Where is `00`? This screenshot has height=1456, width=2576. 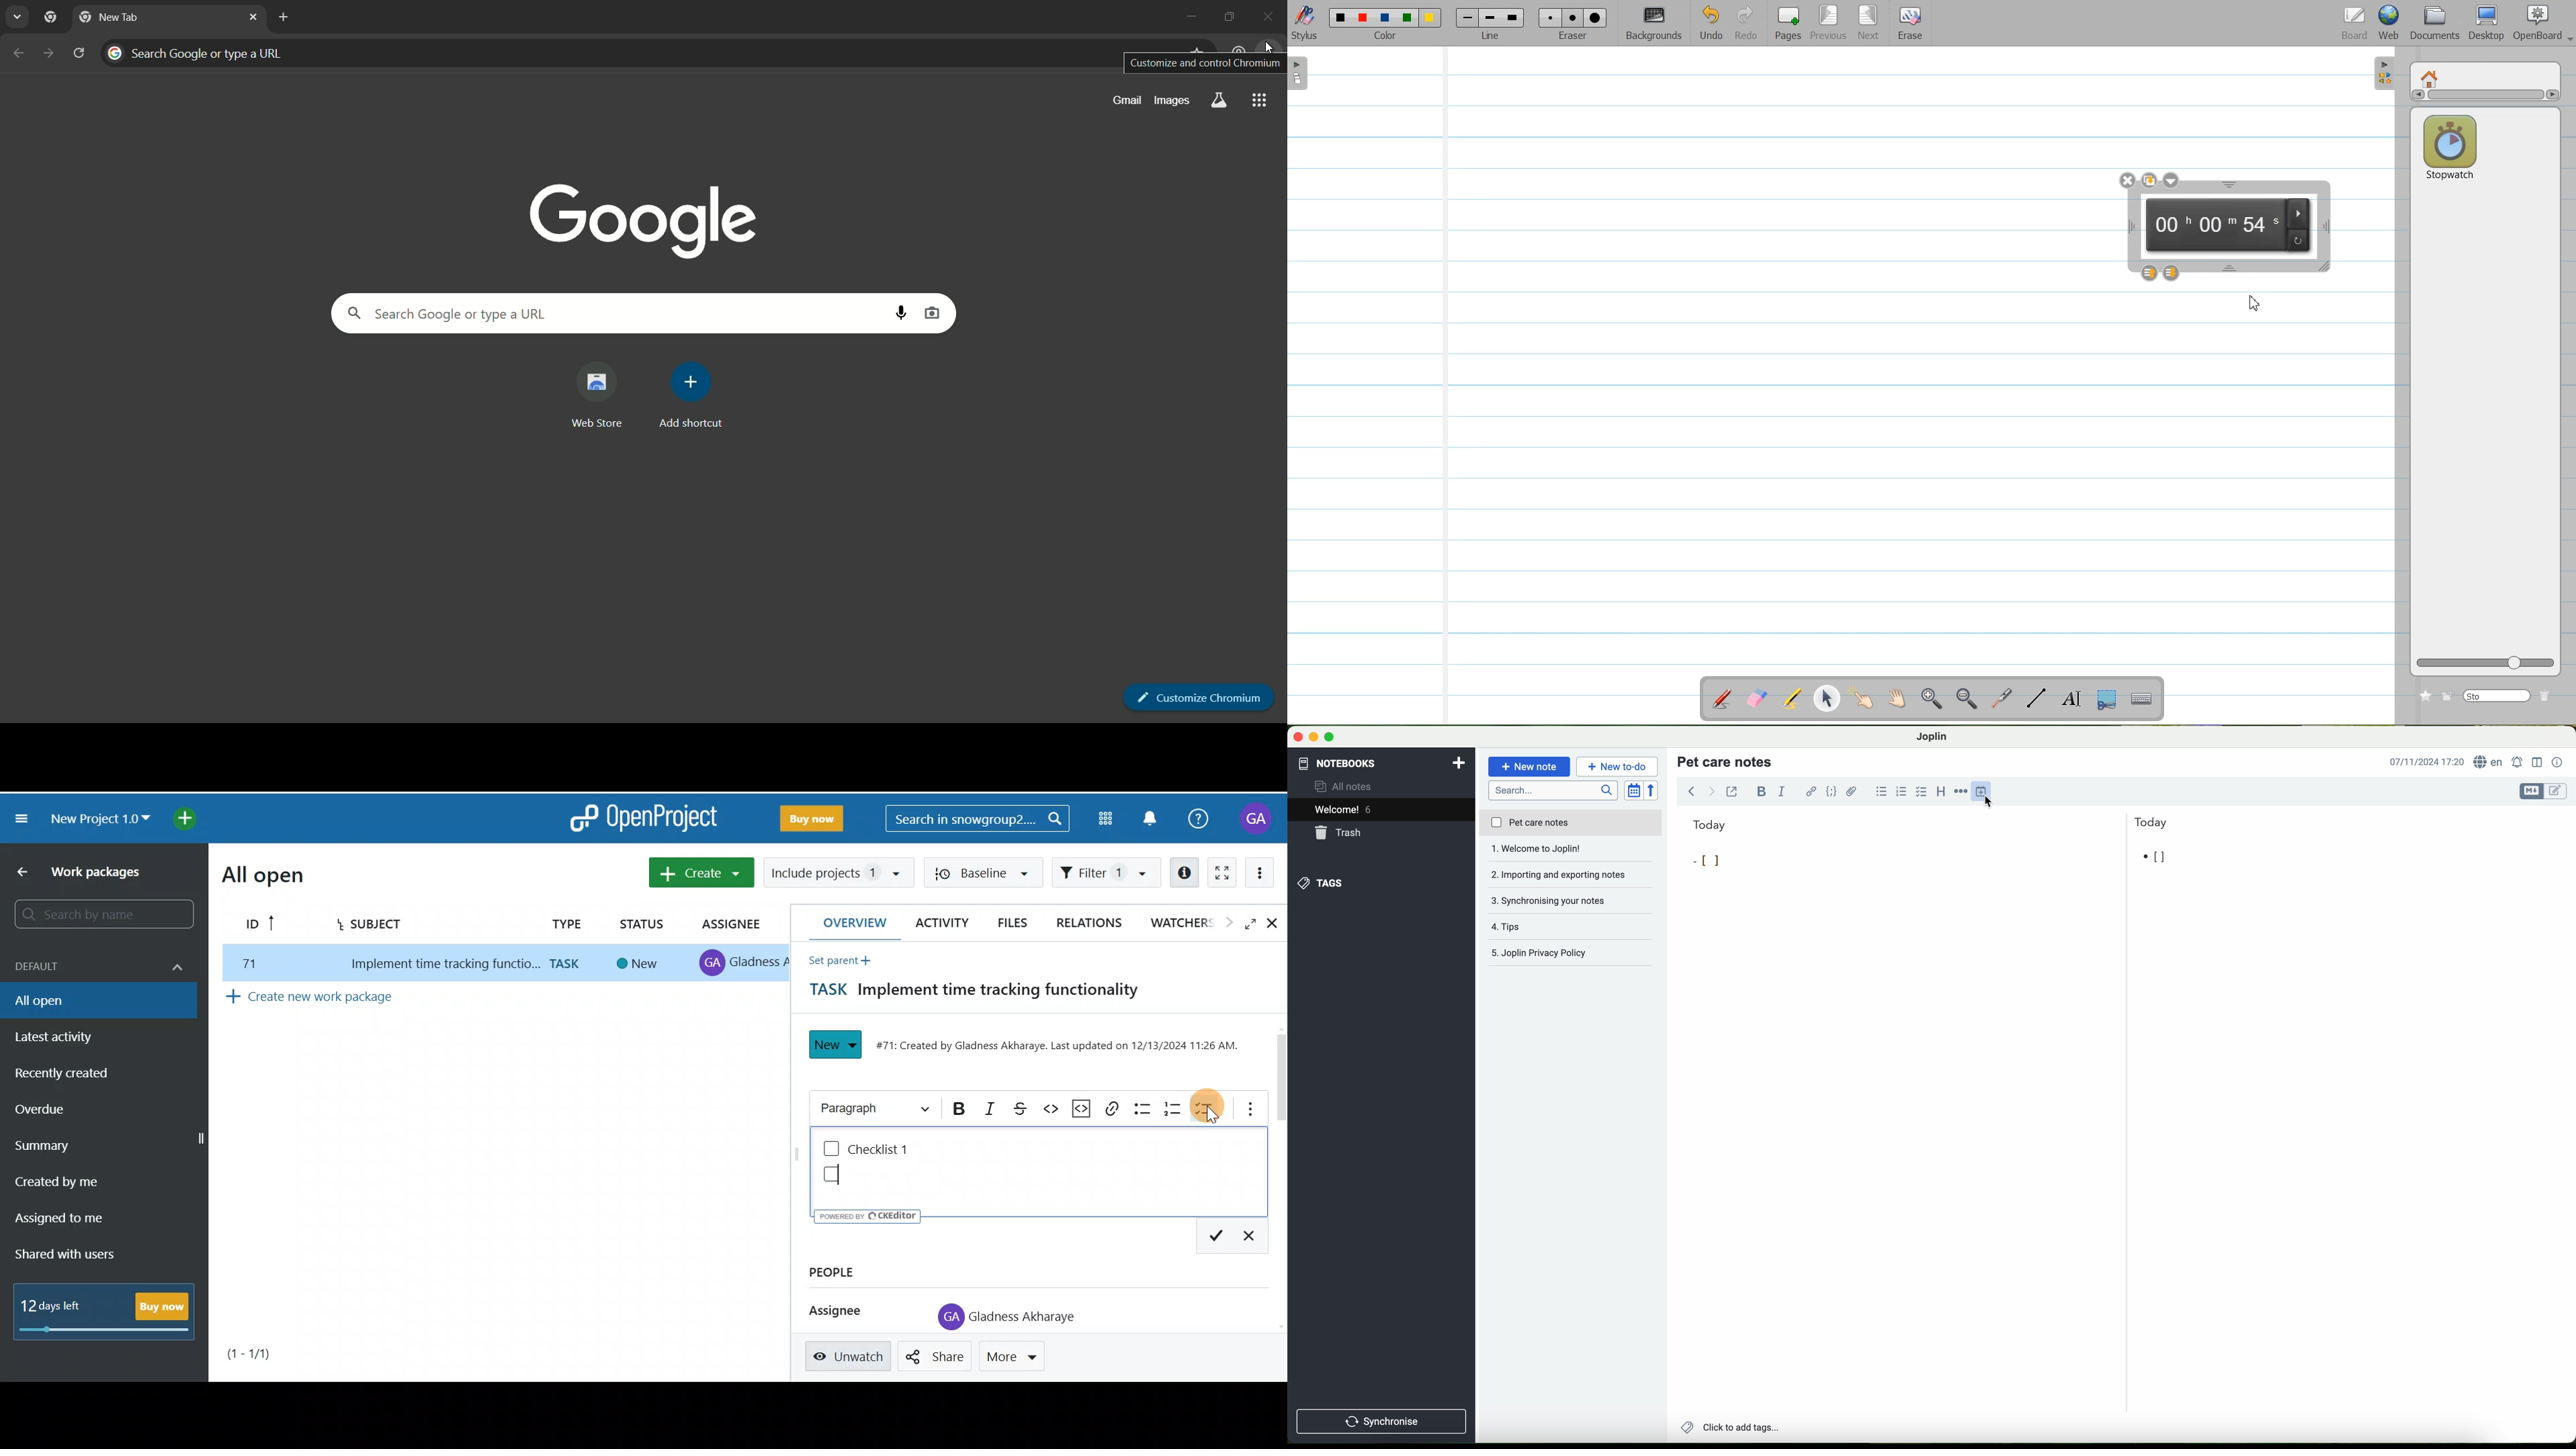
00 is located at coordinates (2216, 226).